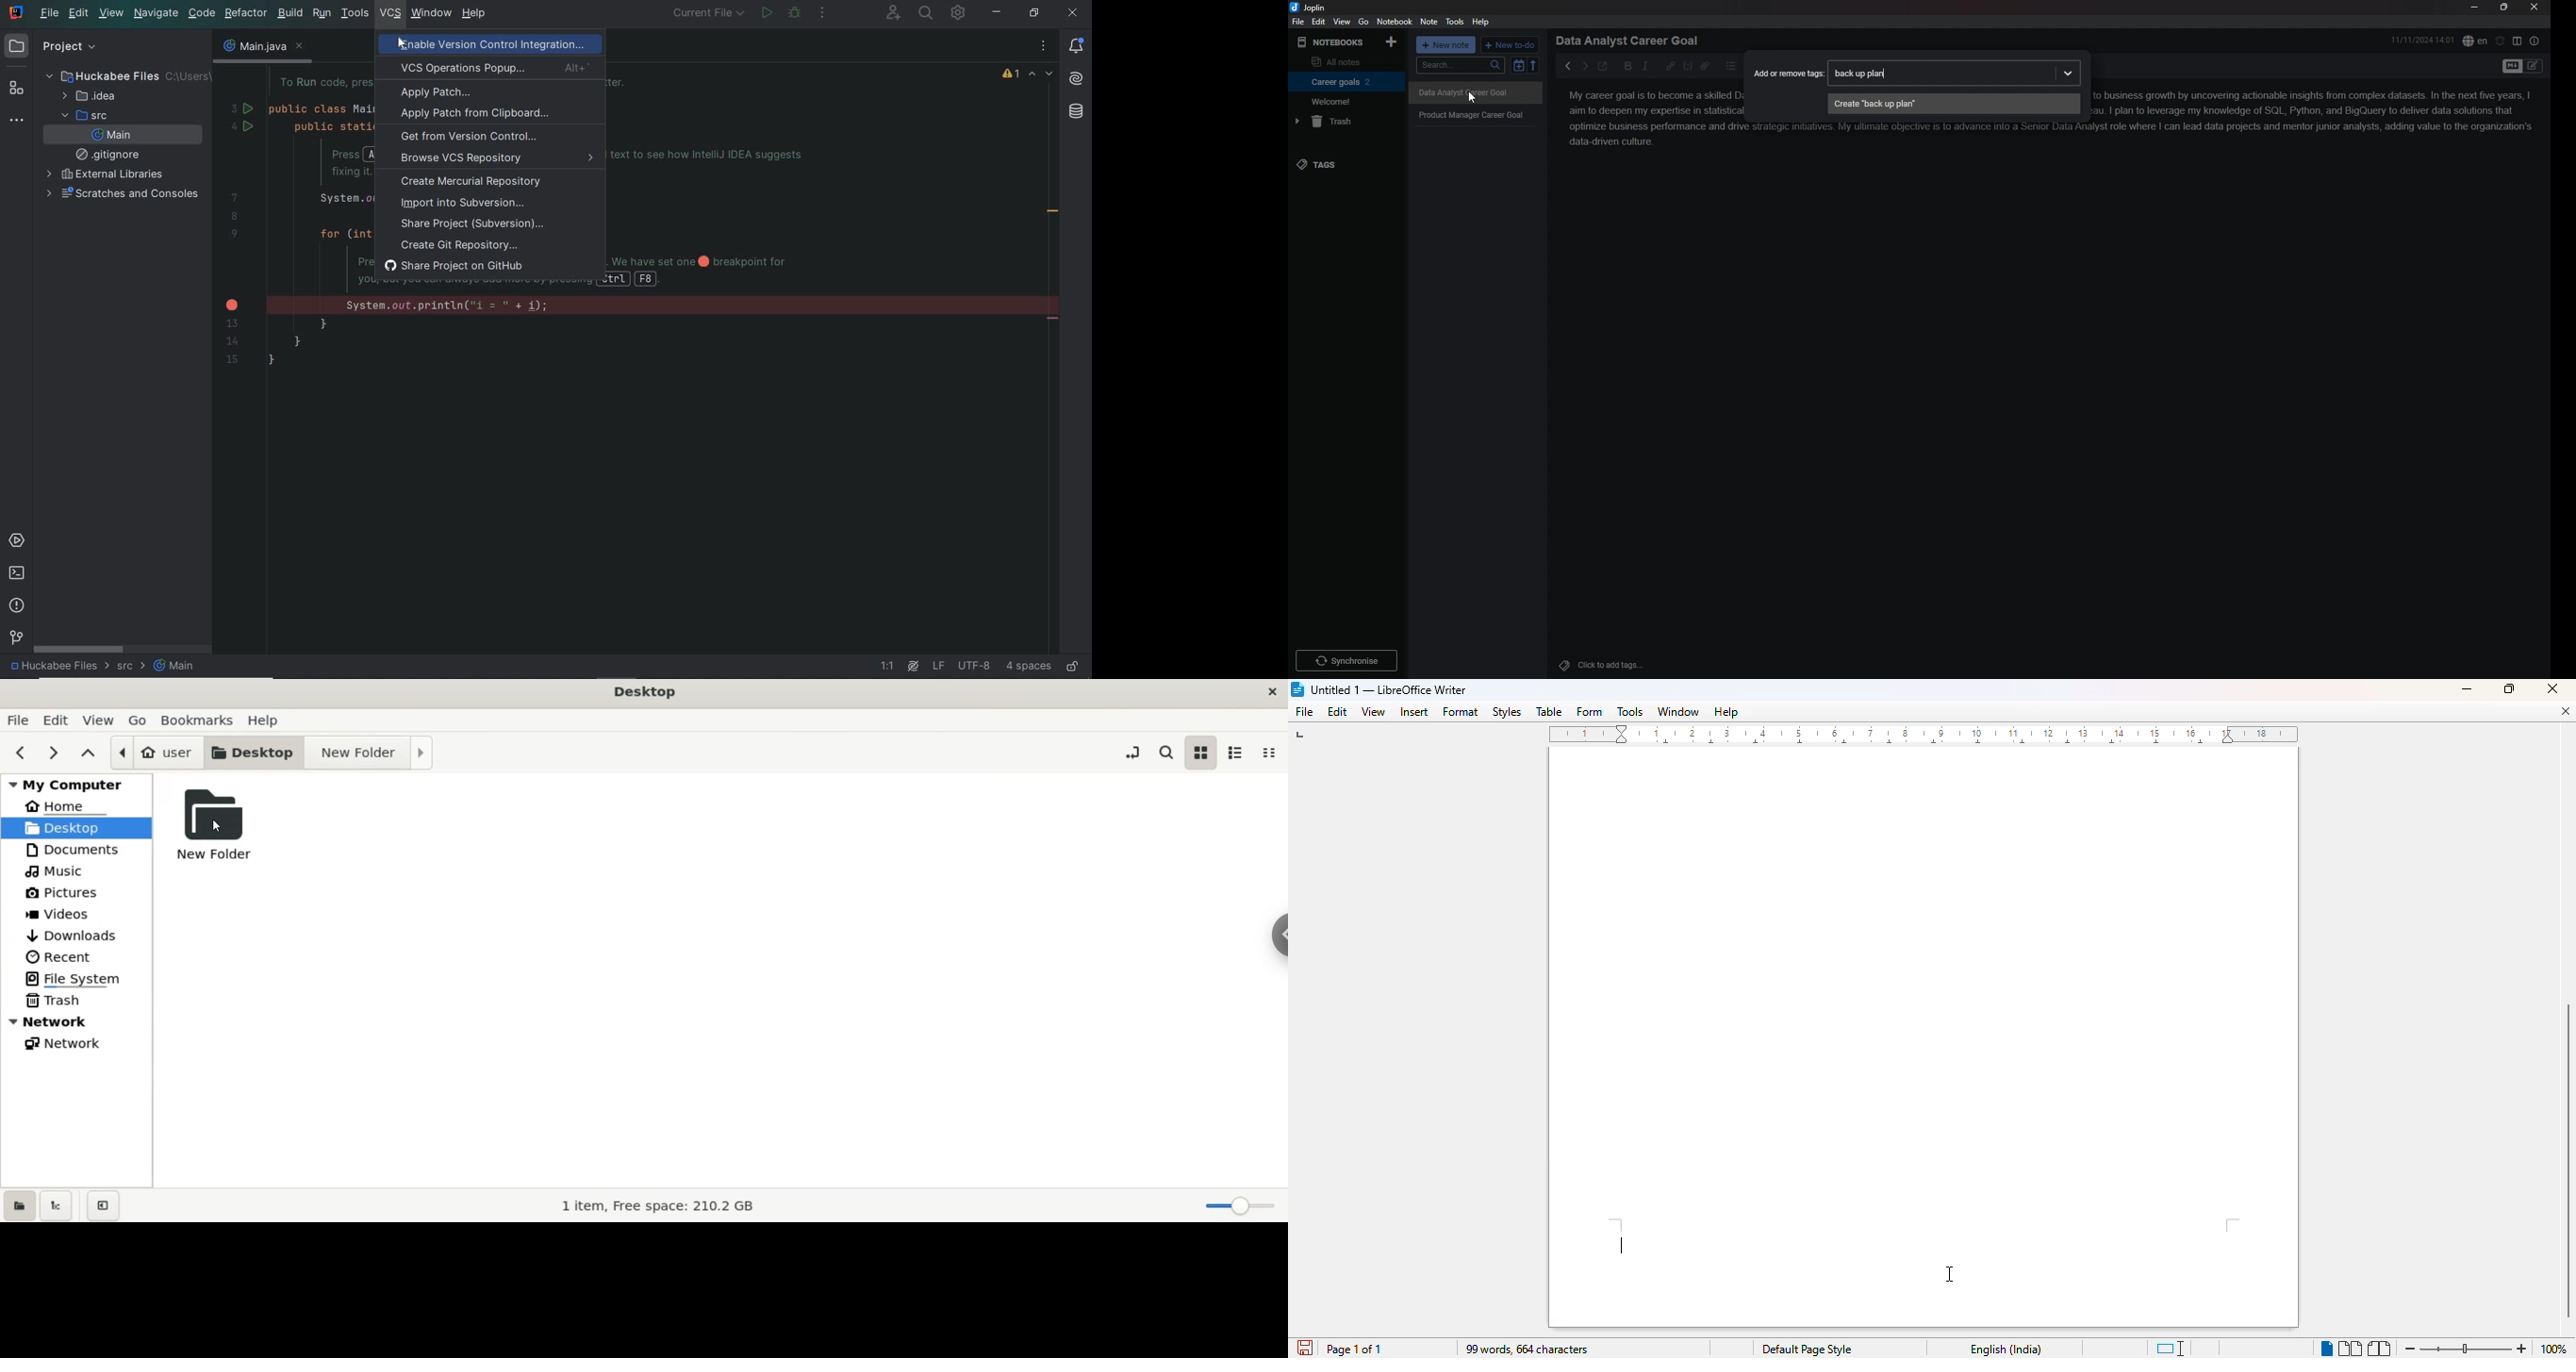  I want to click on close, so click(2535, 7).